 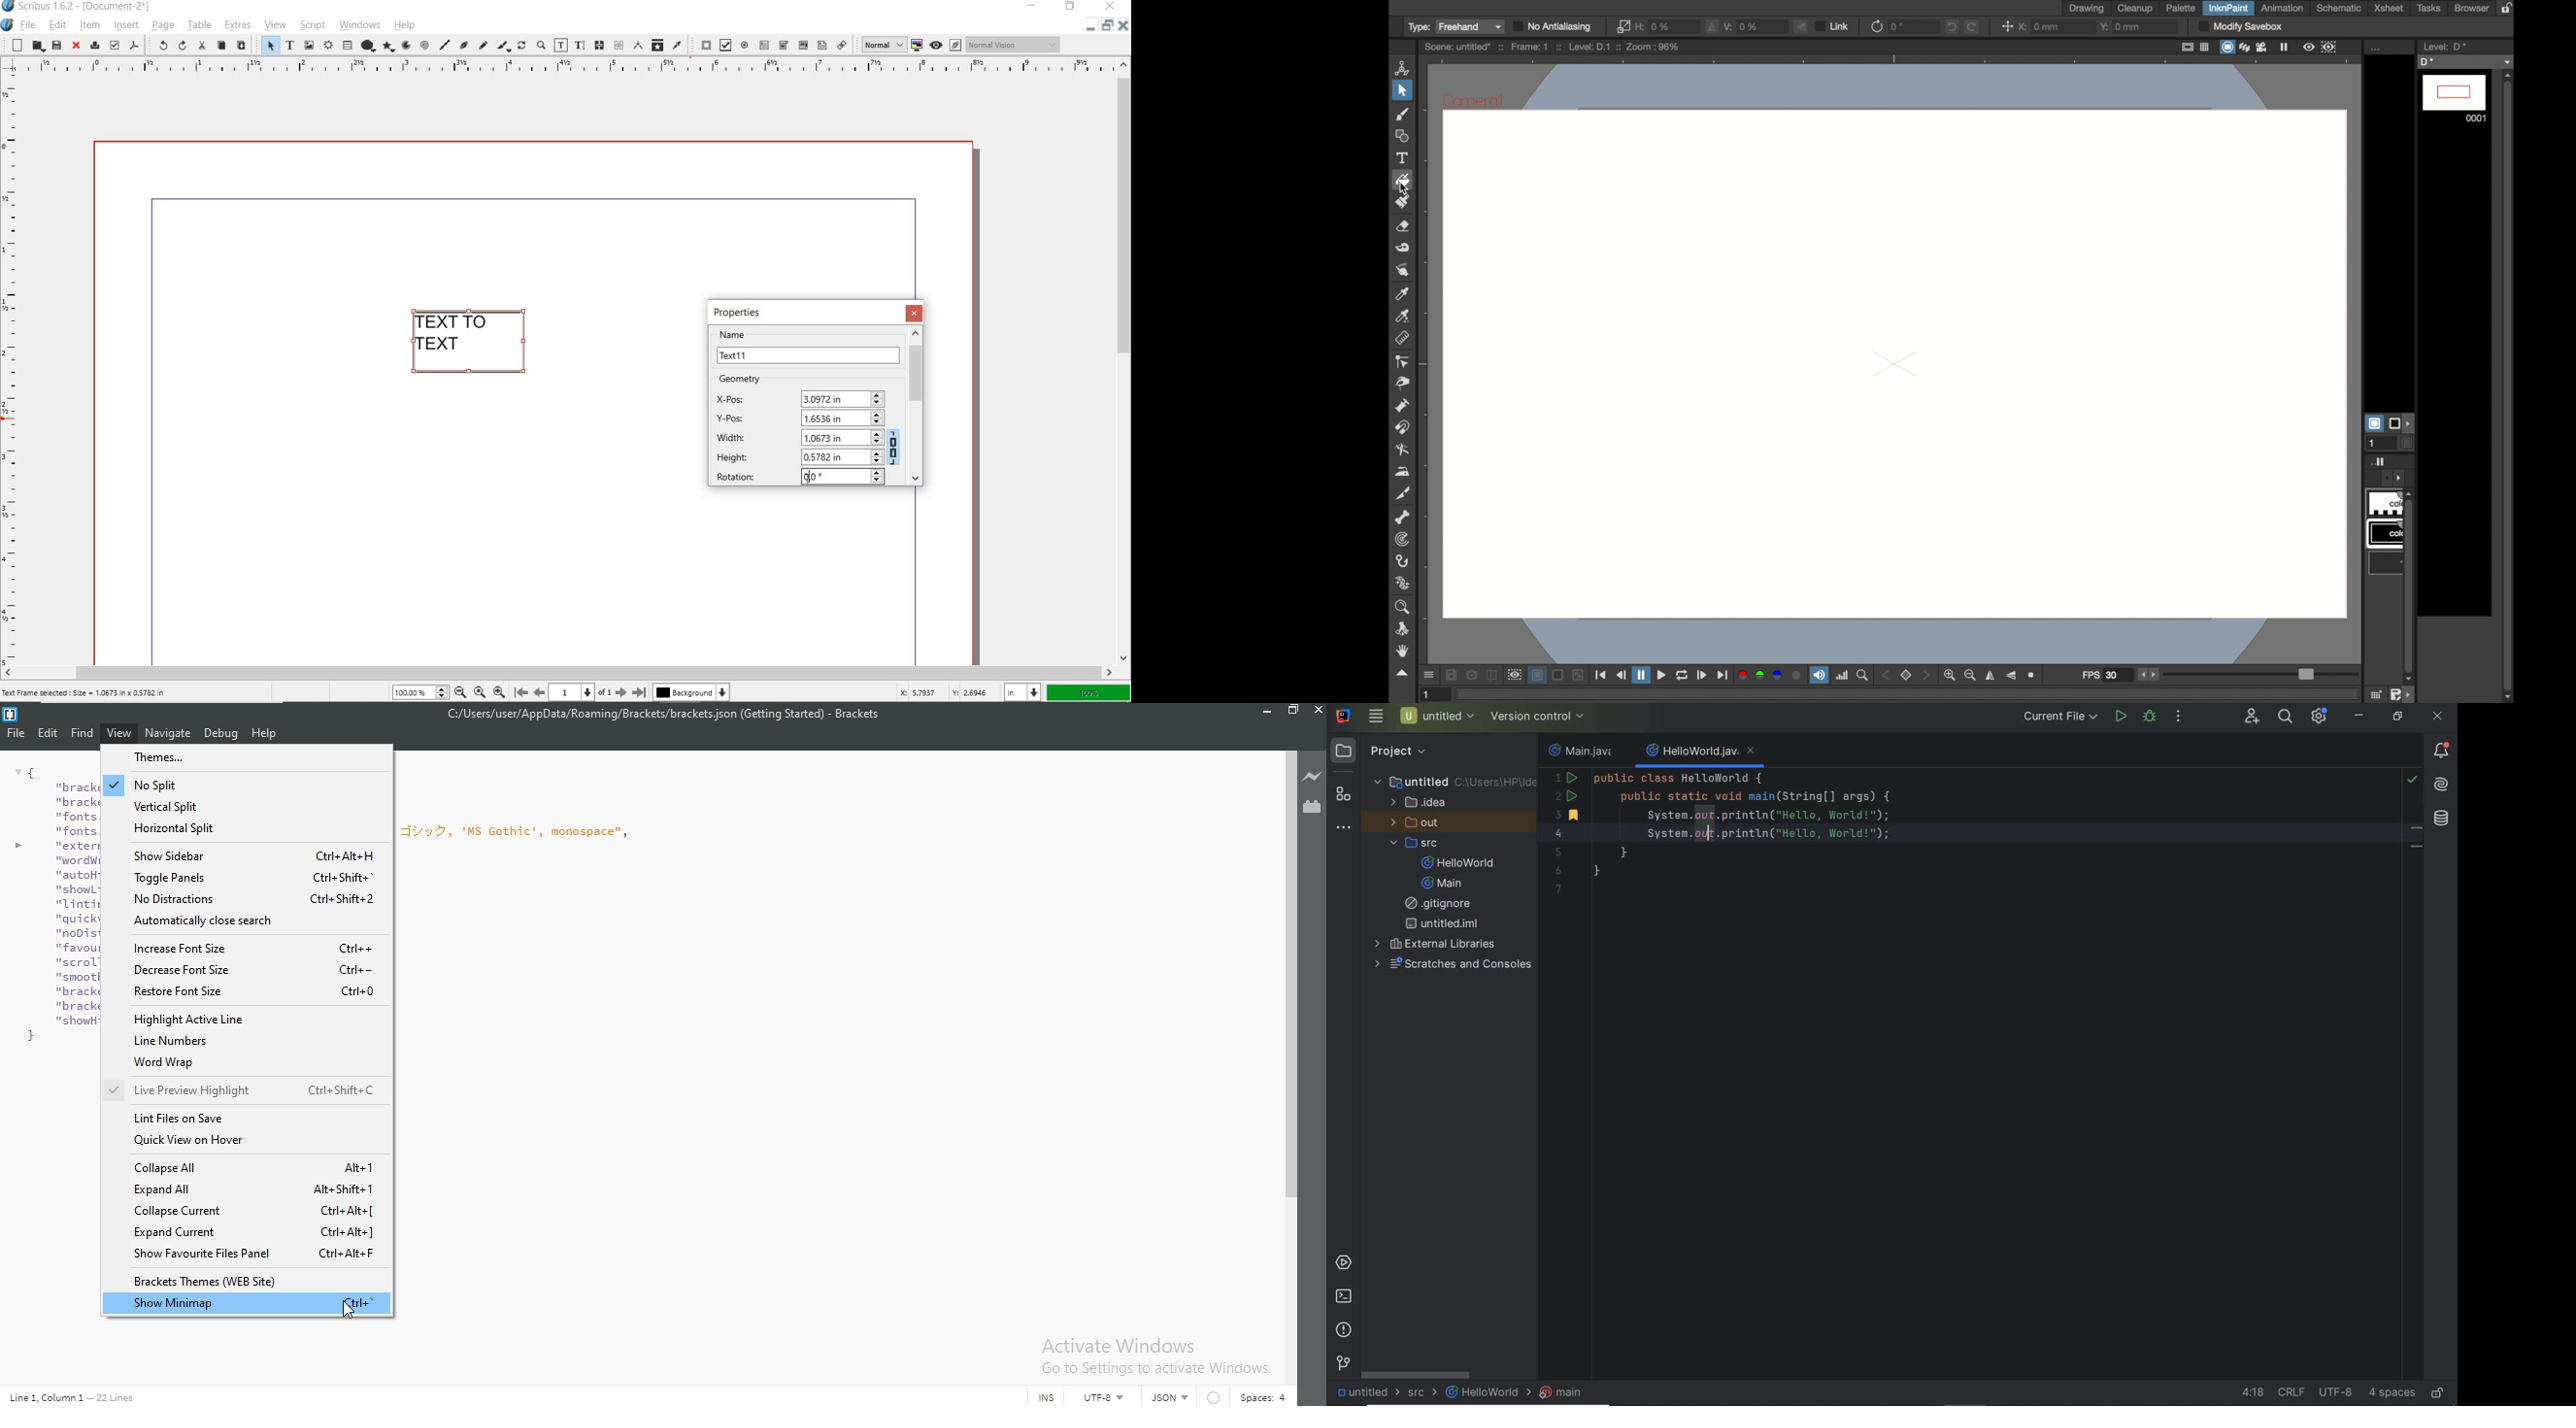 I want to click on Close, so click(x=1318, y=712).